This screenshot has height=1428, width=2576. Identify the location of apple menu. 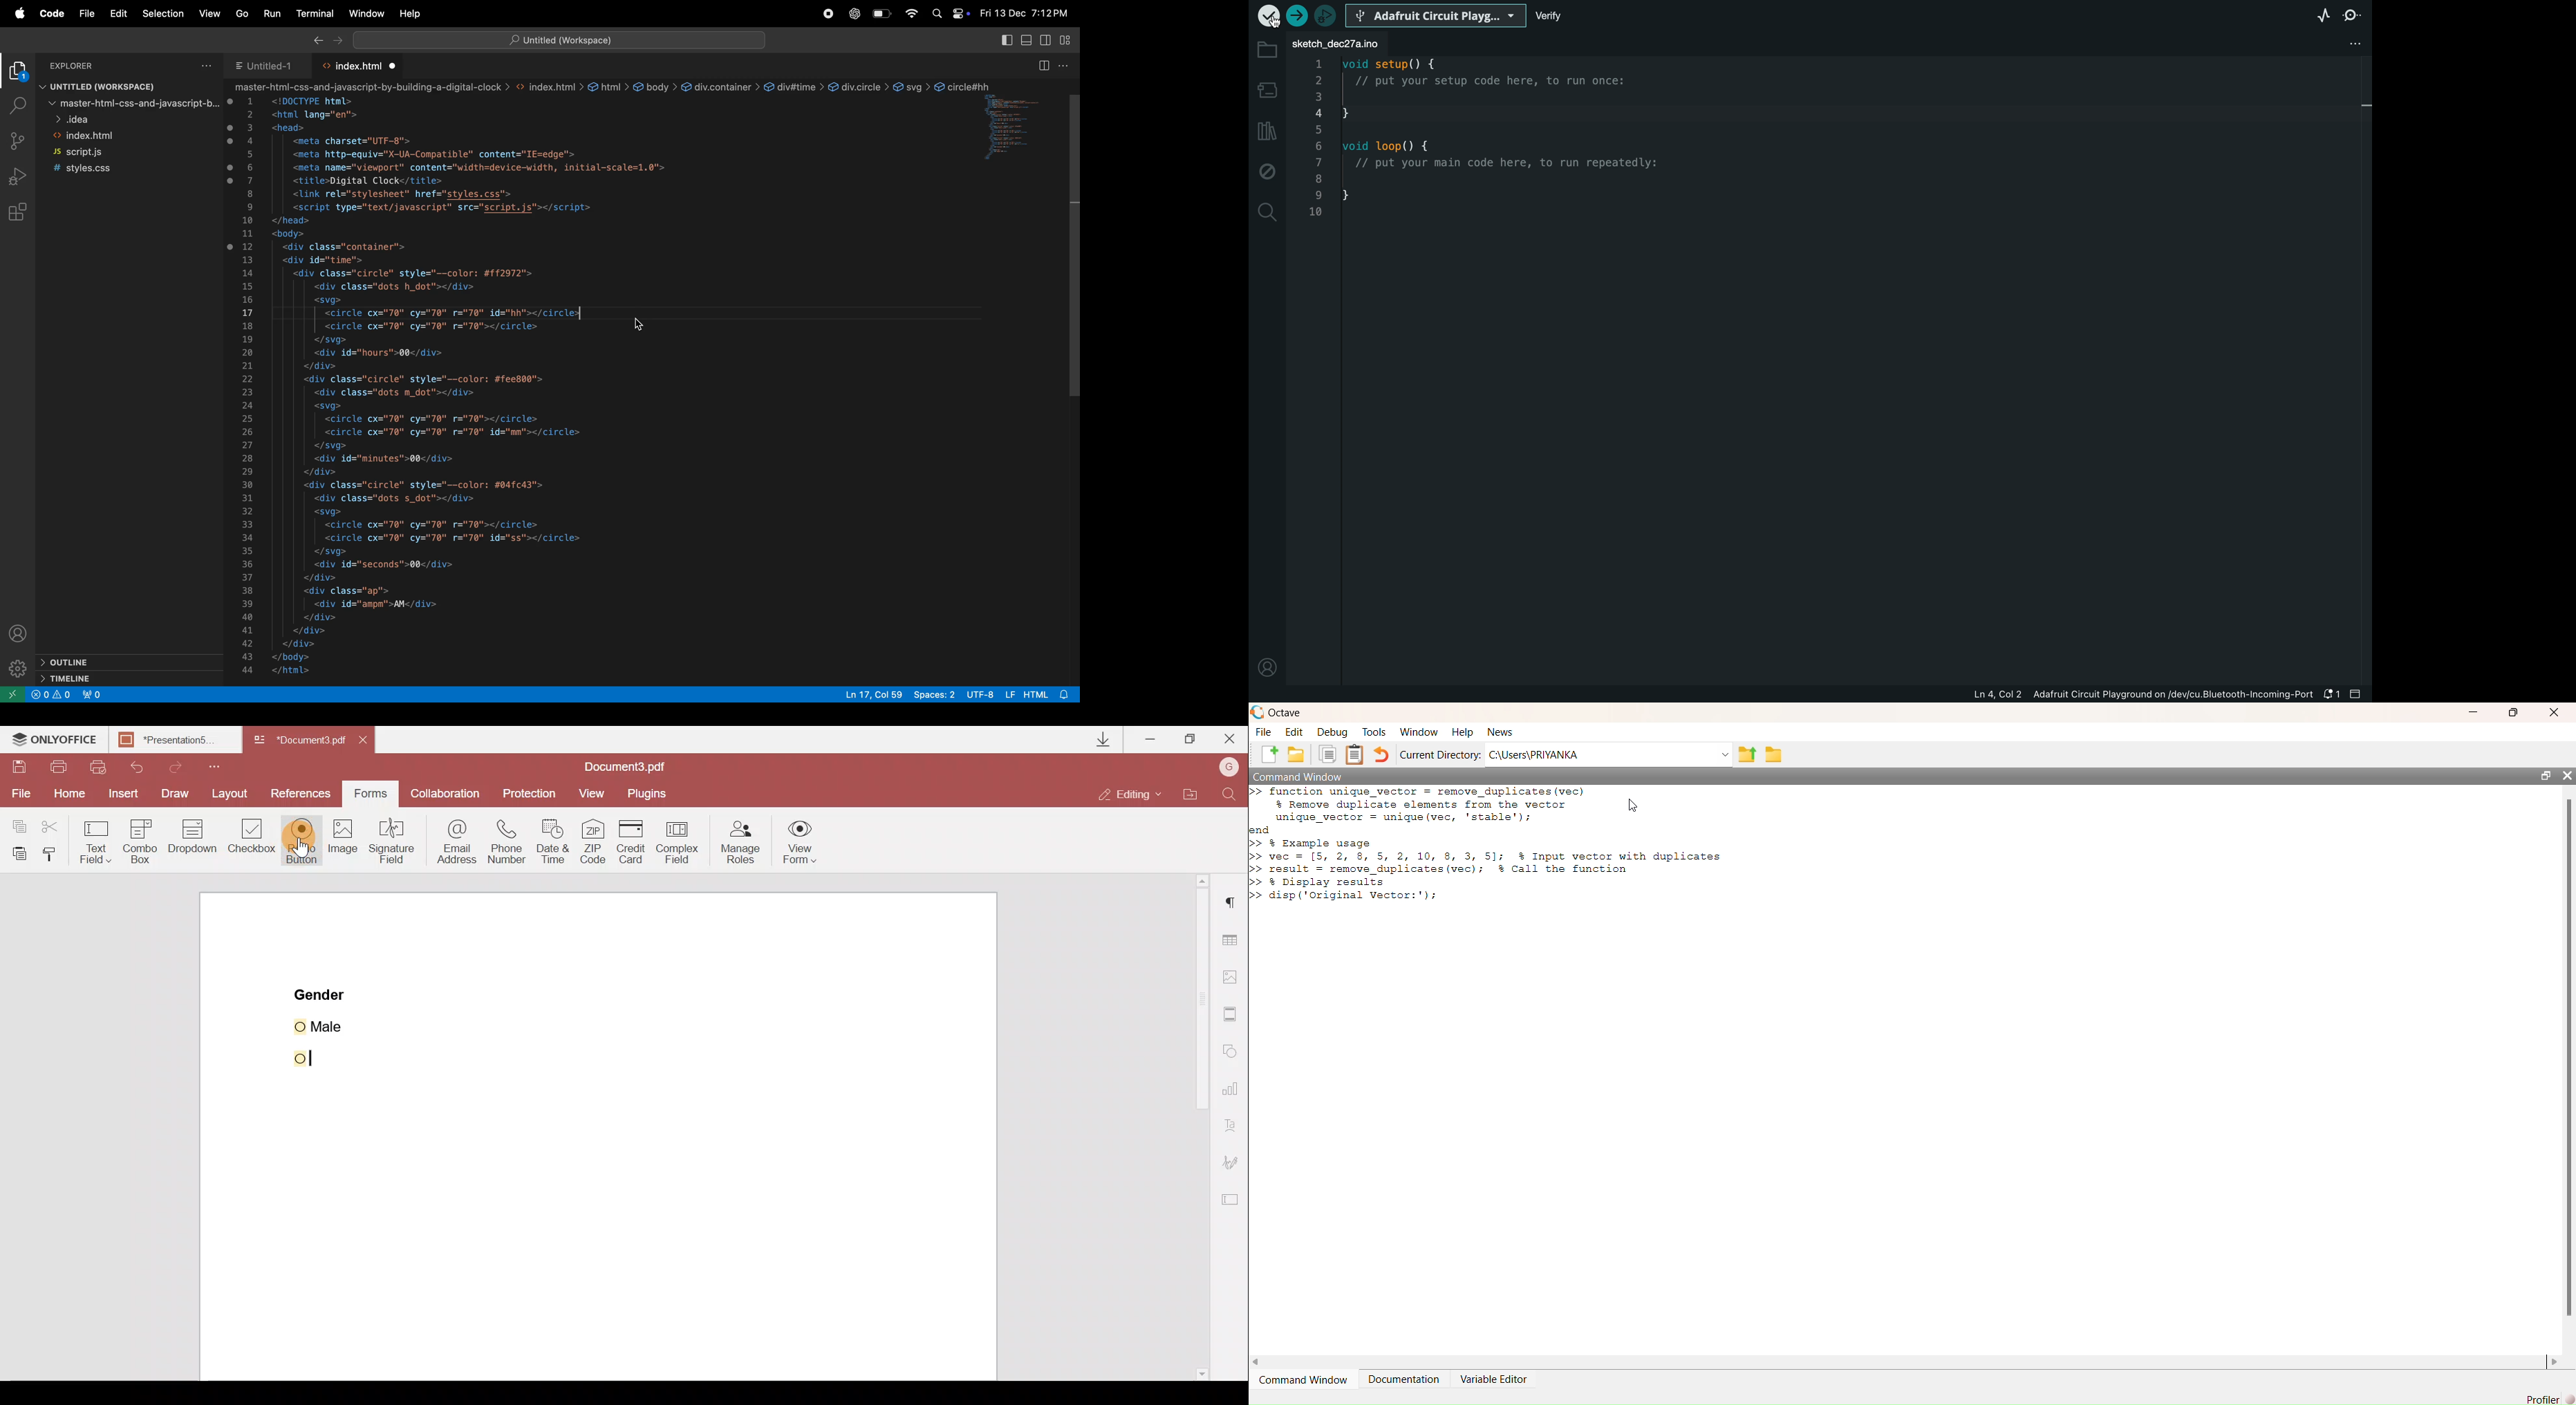
(18, 14).